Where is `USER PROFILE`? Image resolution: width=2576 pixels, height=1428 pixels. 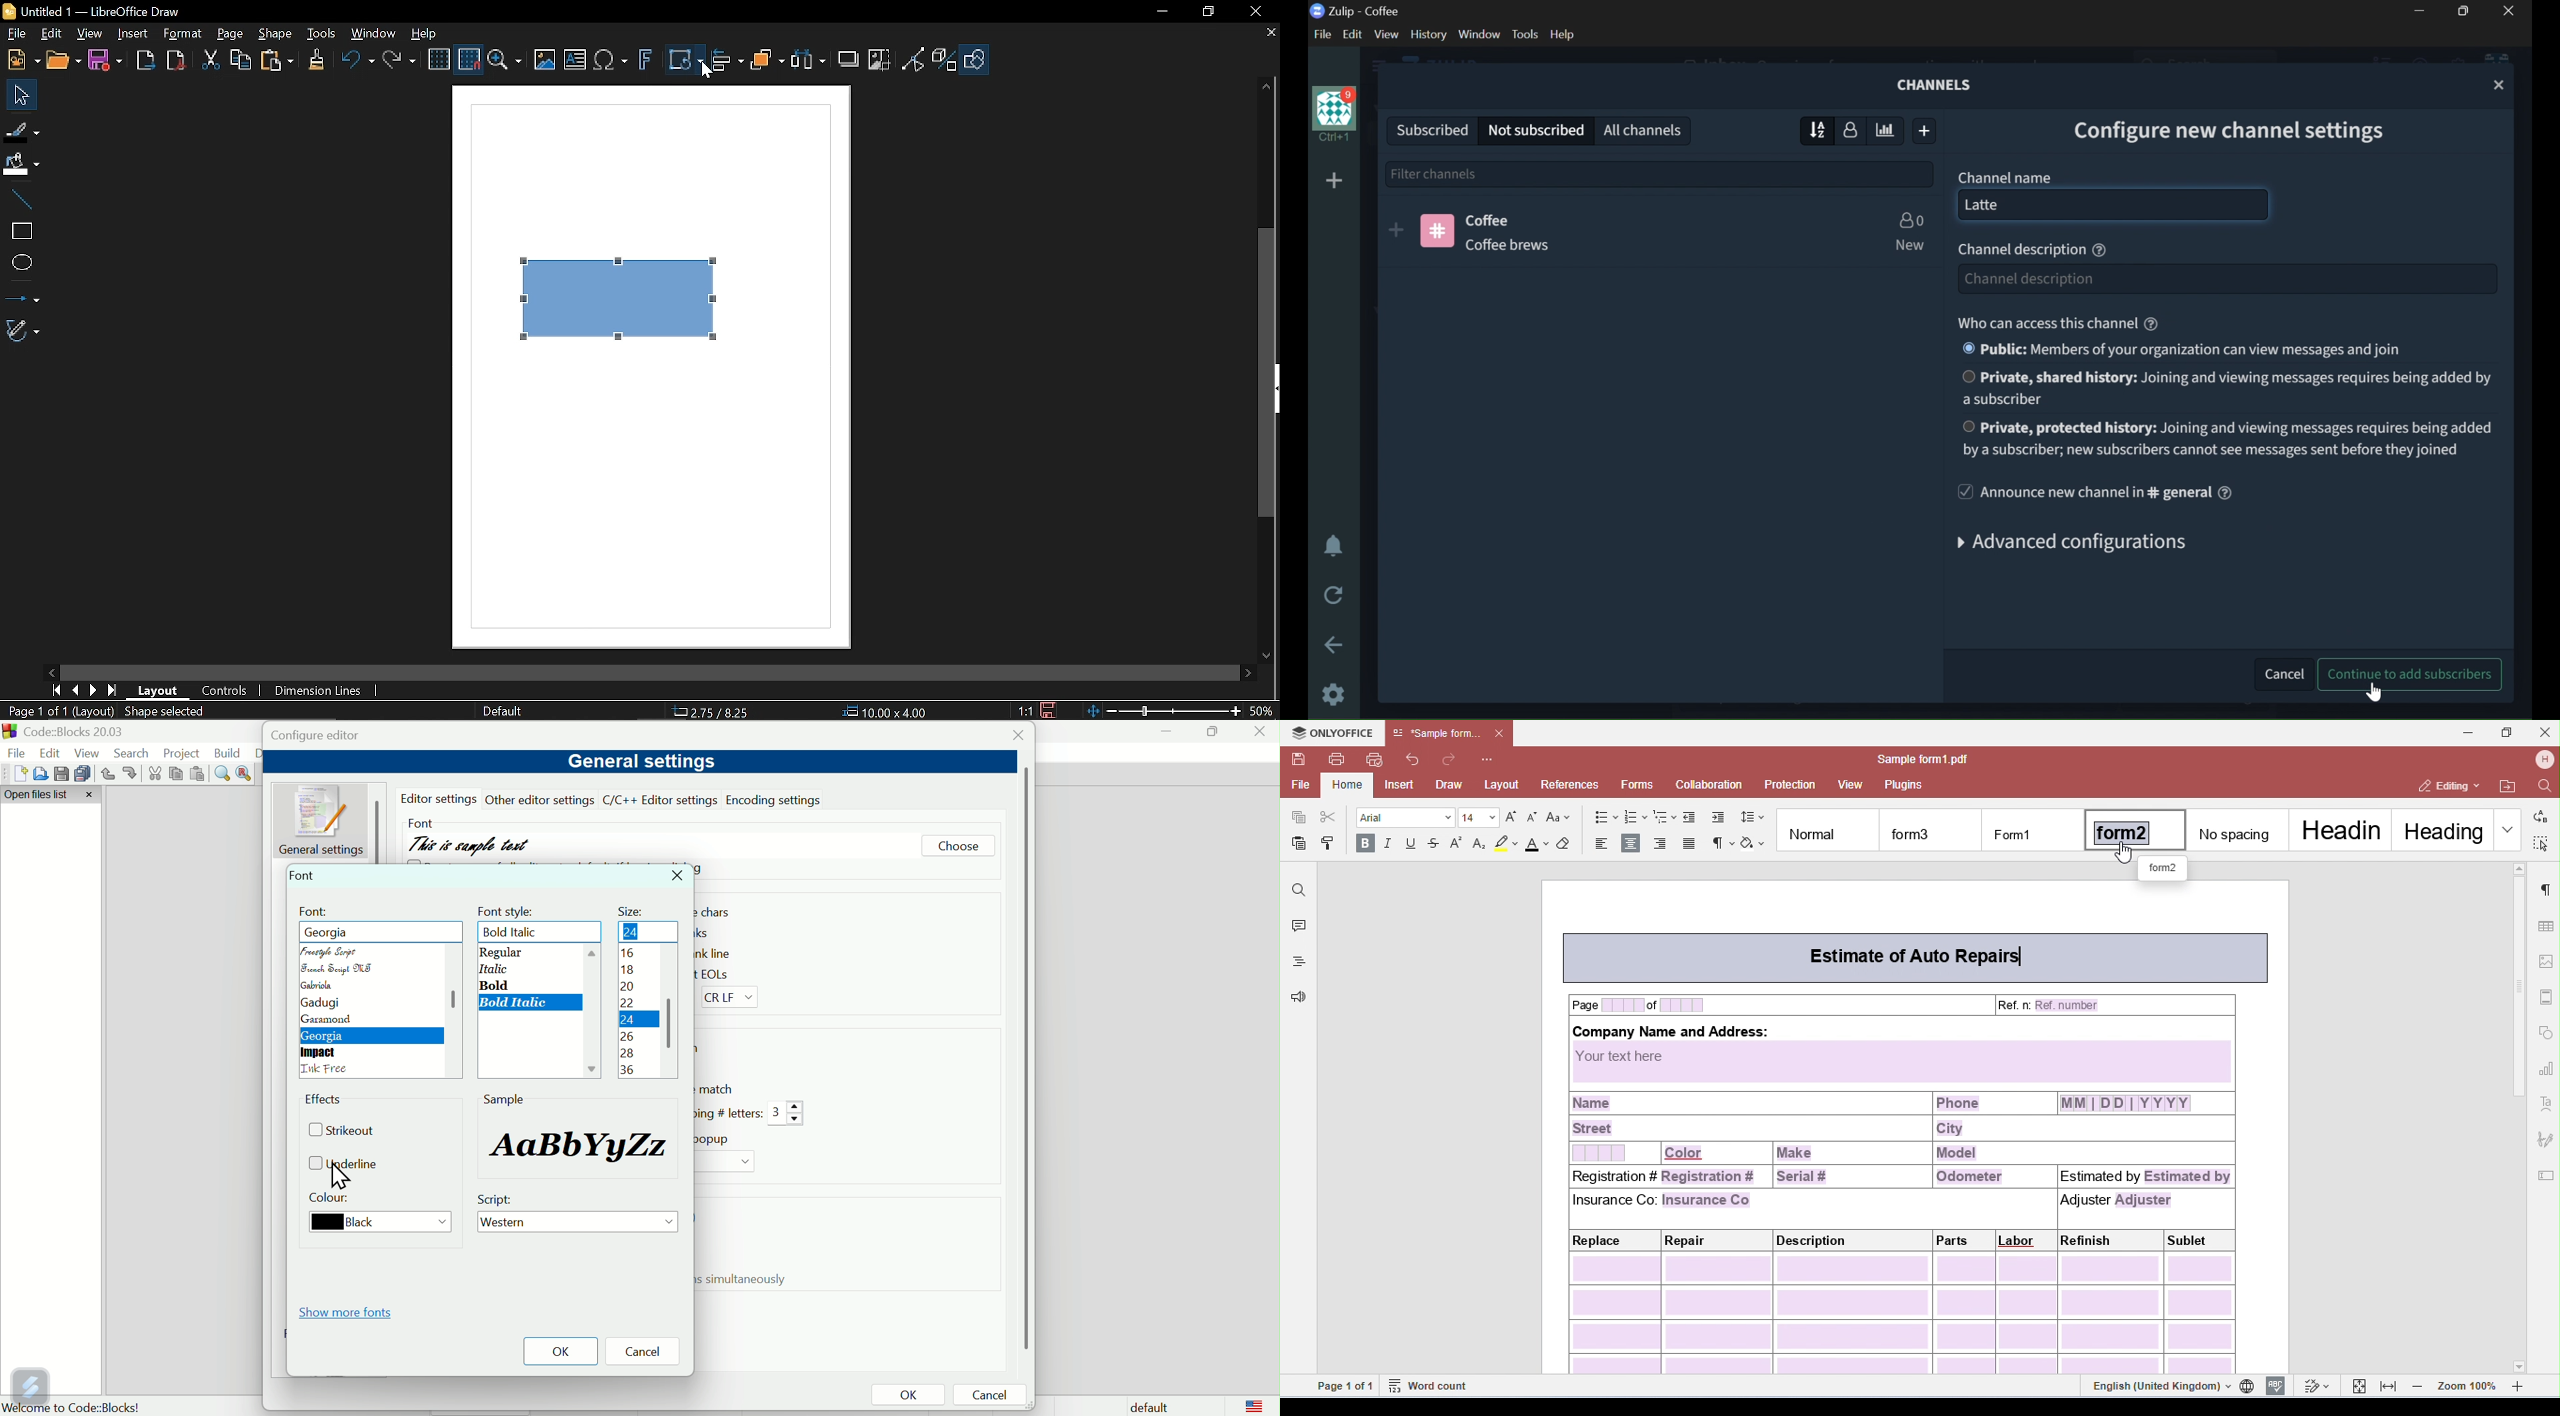 USER PROFILE is located at coordinates (1332, 114).